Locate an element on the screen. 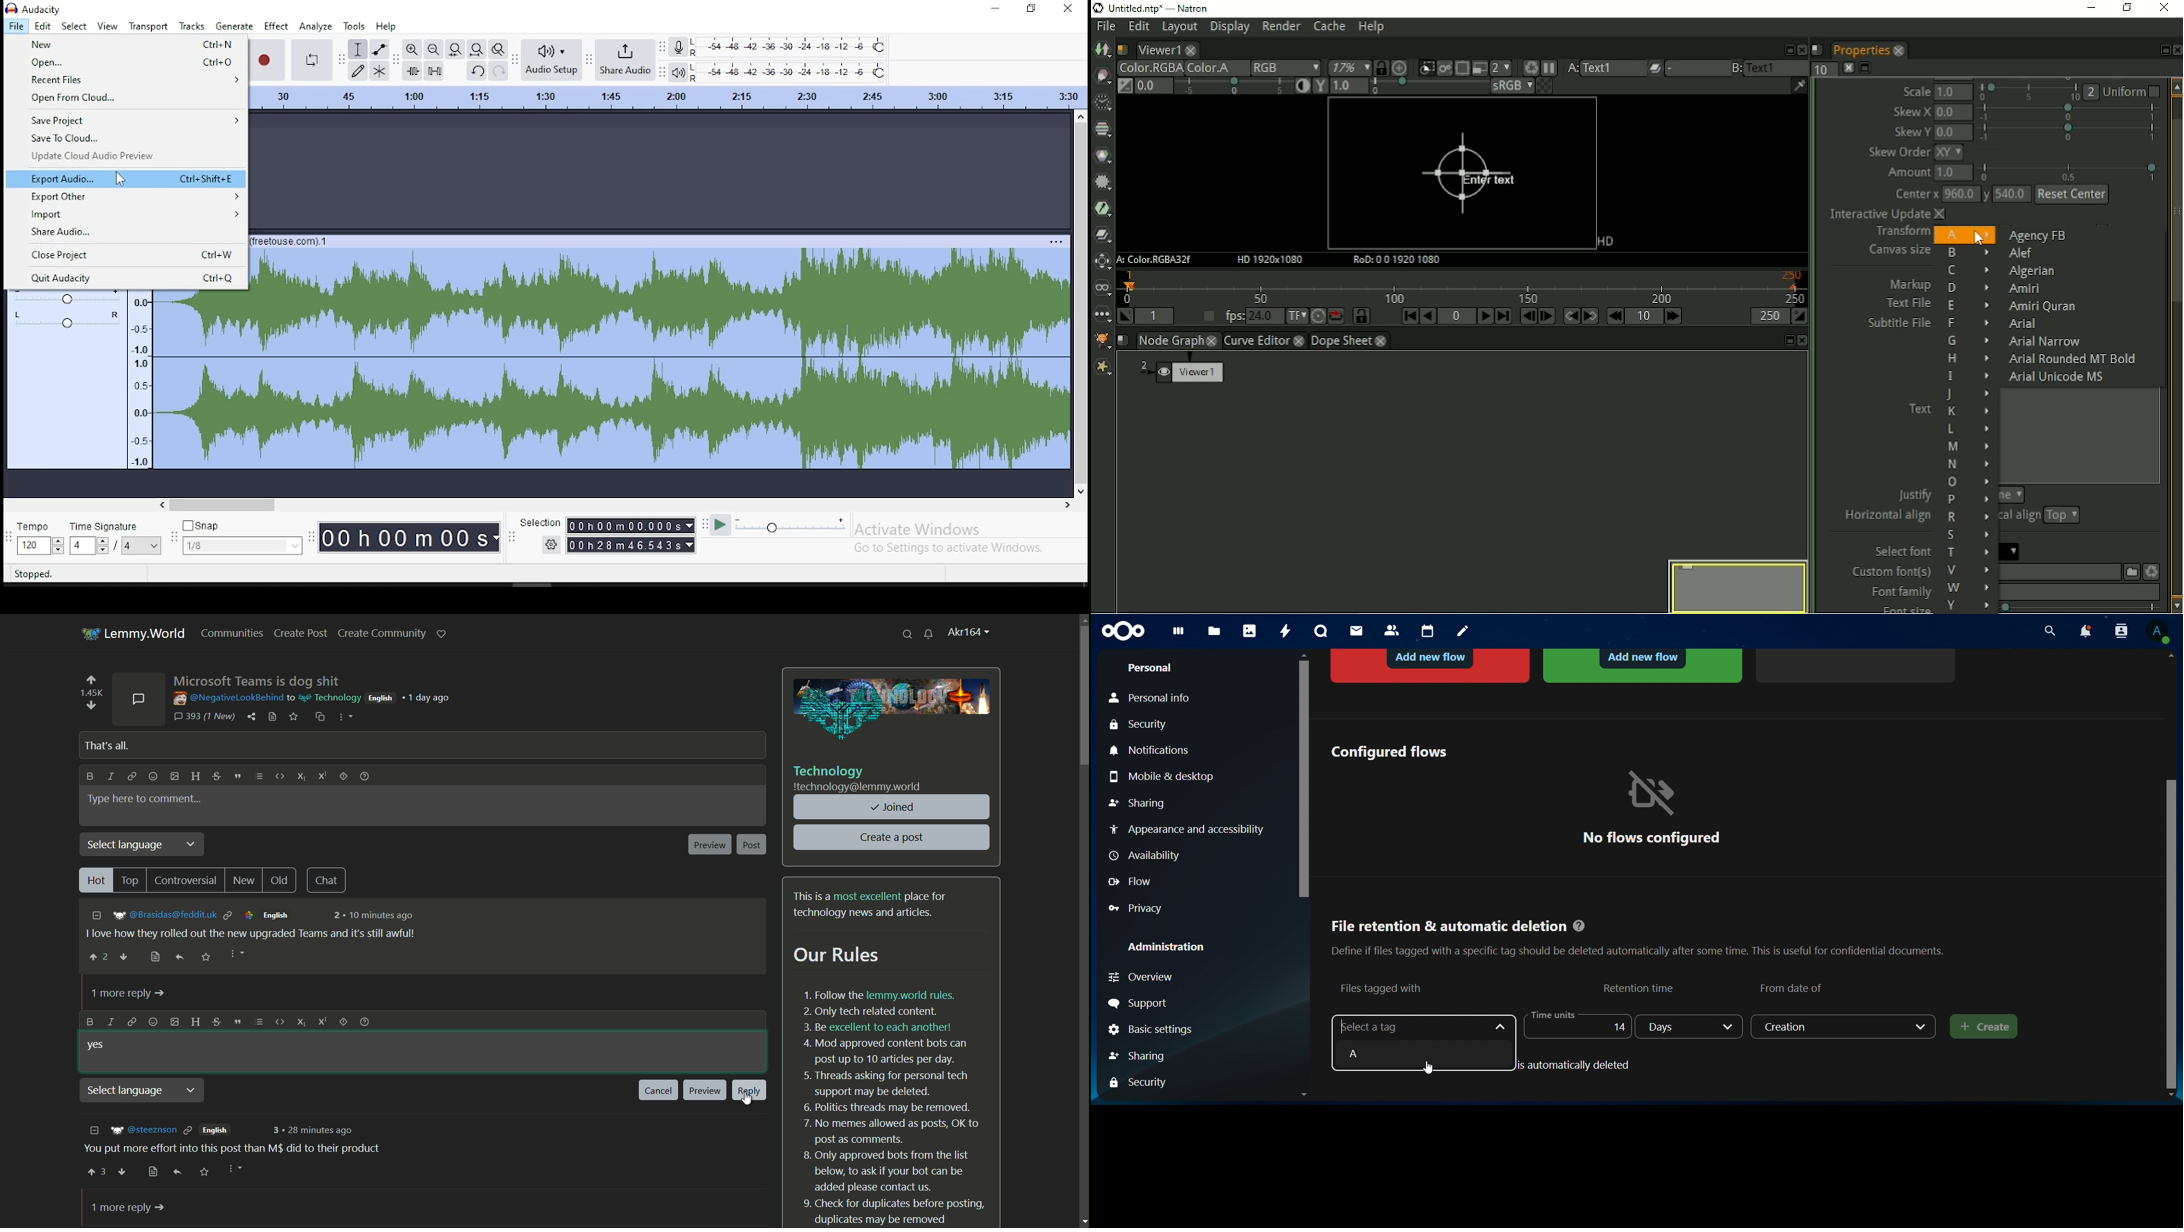 This screenshot has height=1232, width=2184. code is located at coordinates (279, 1022).